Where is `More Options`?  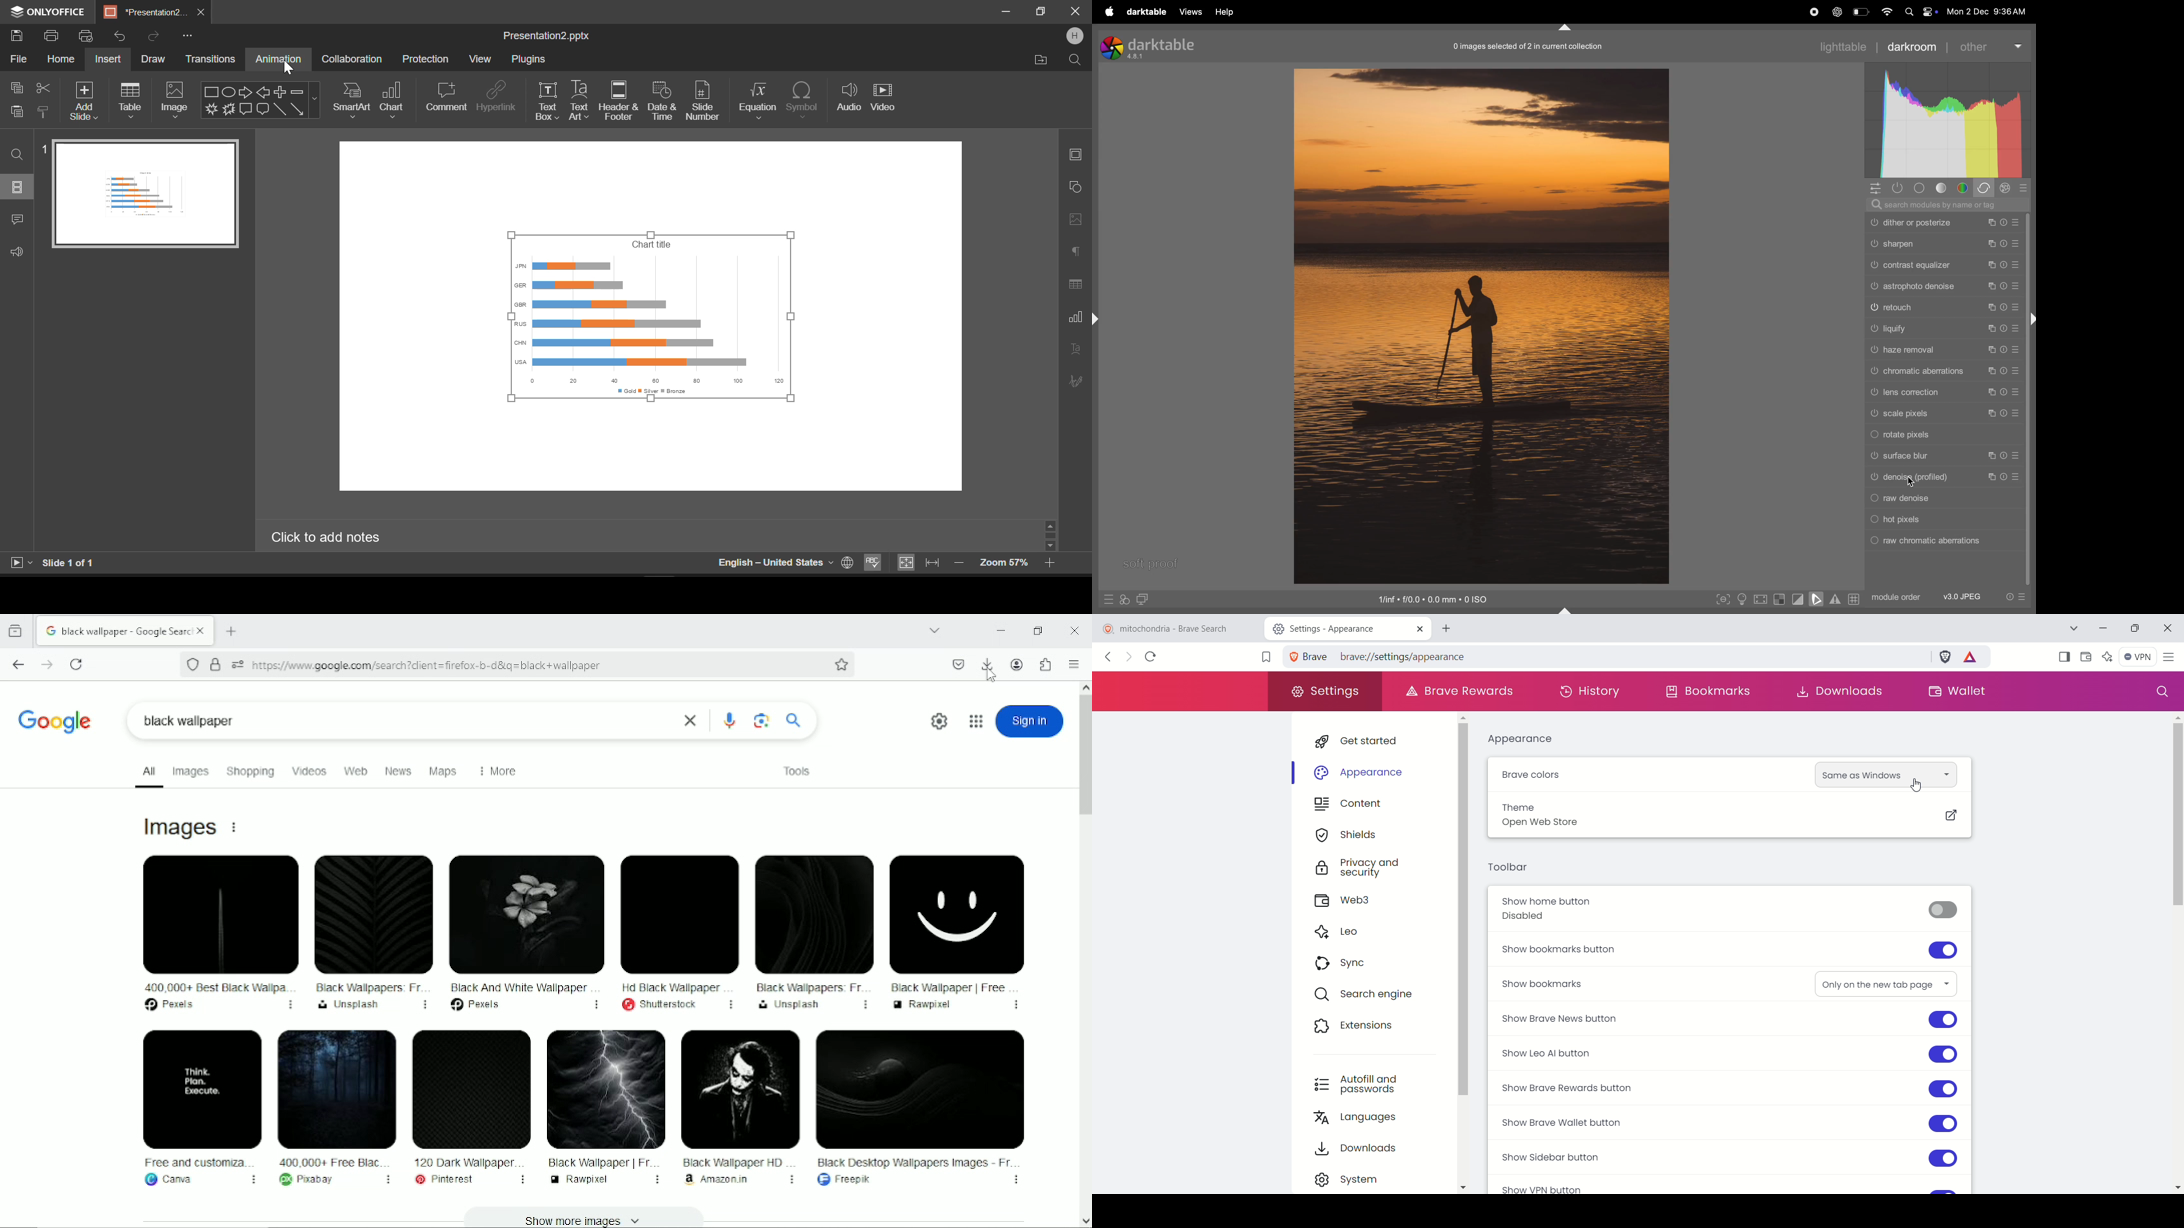
More Options is located at coordinates (187, 35).